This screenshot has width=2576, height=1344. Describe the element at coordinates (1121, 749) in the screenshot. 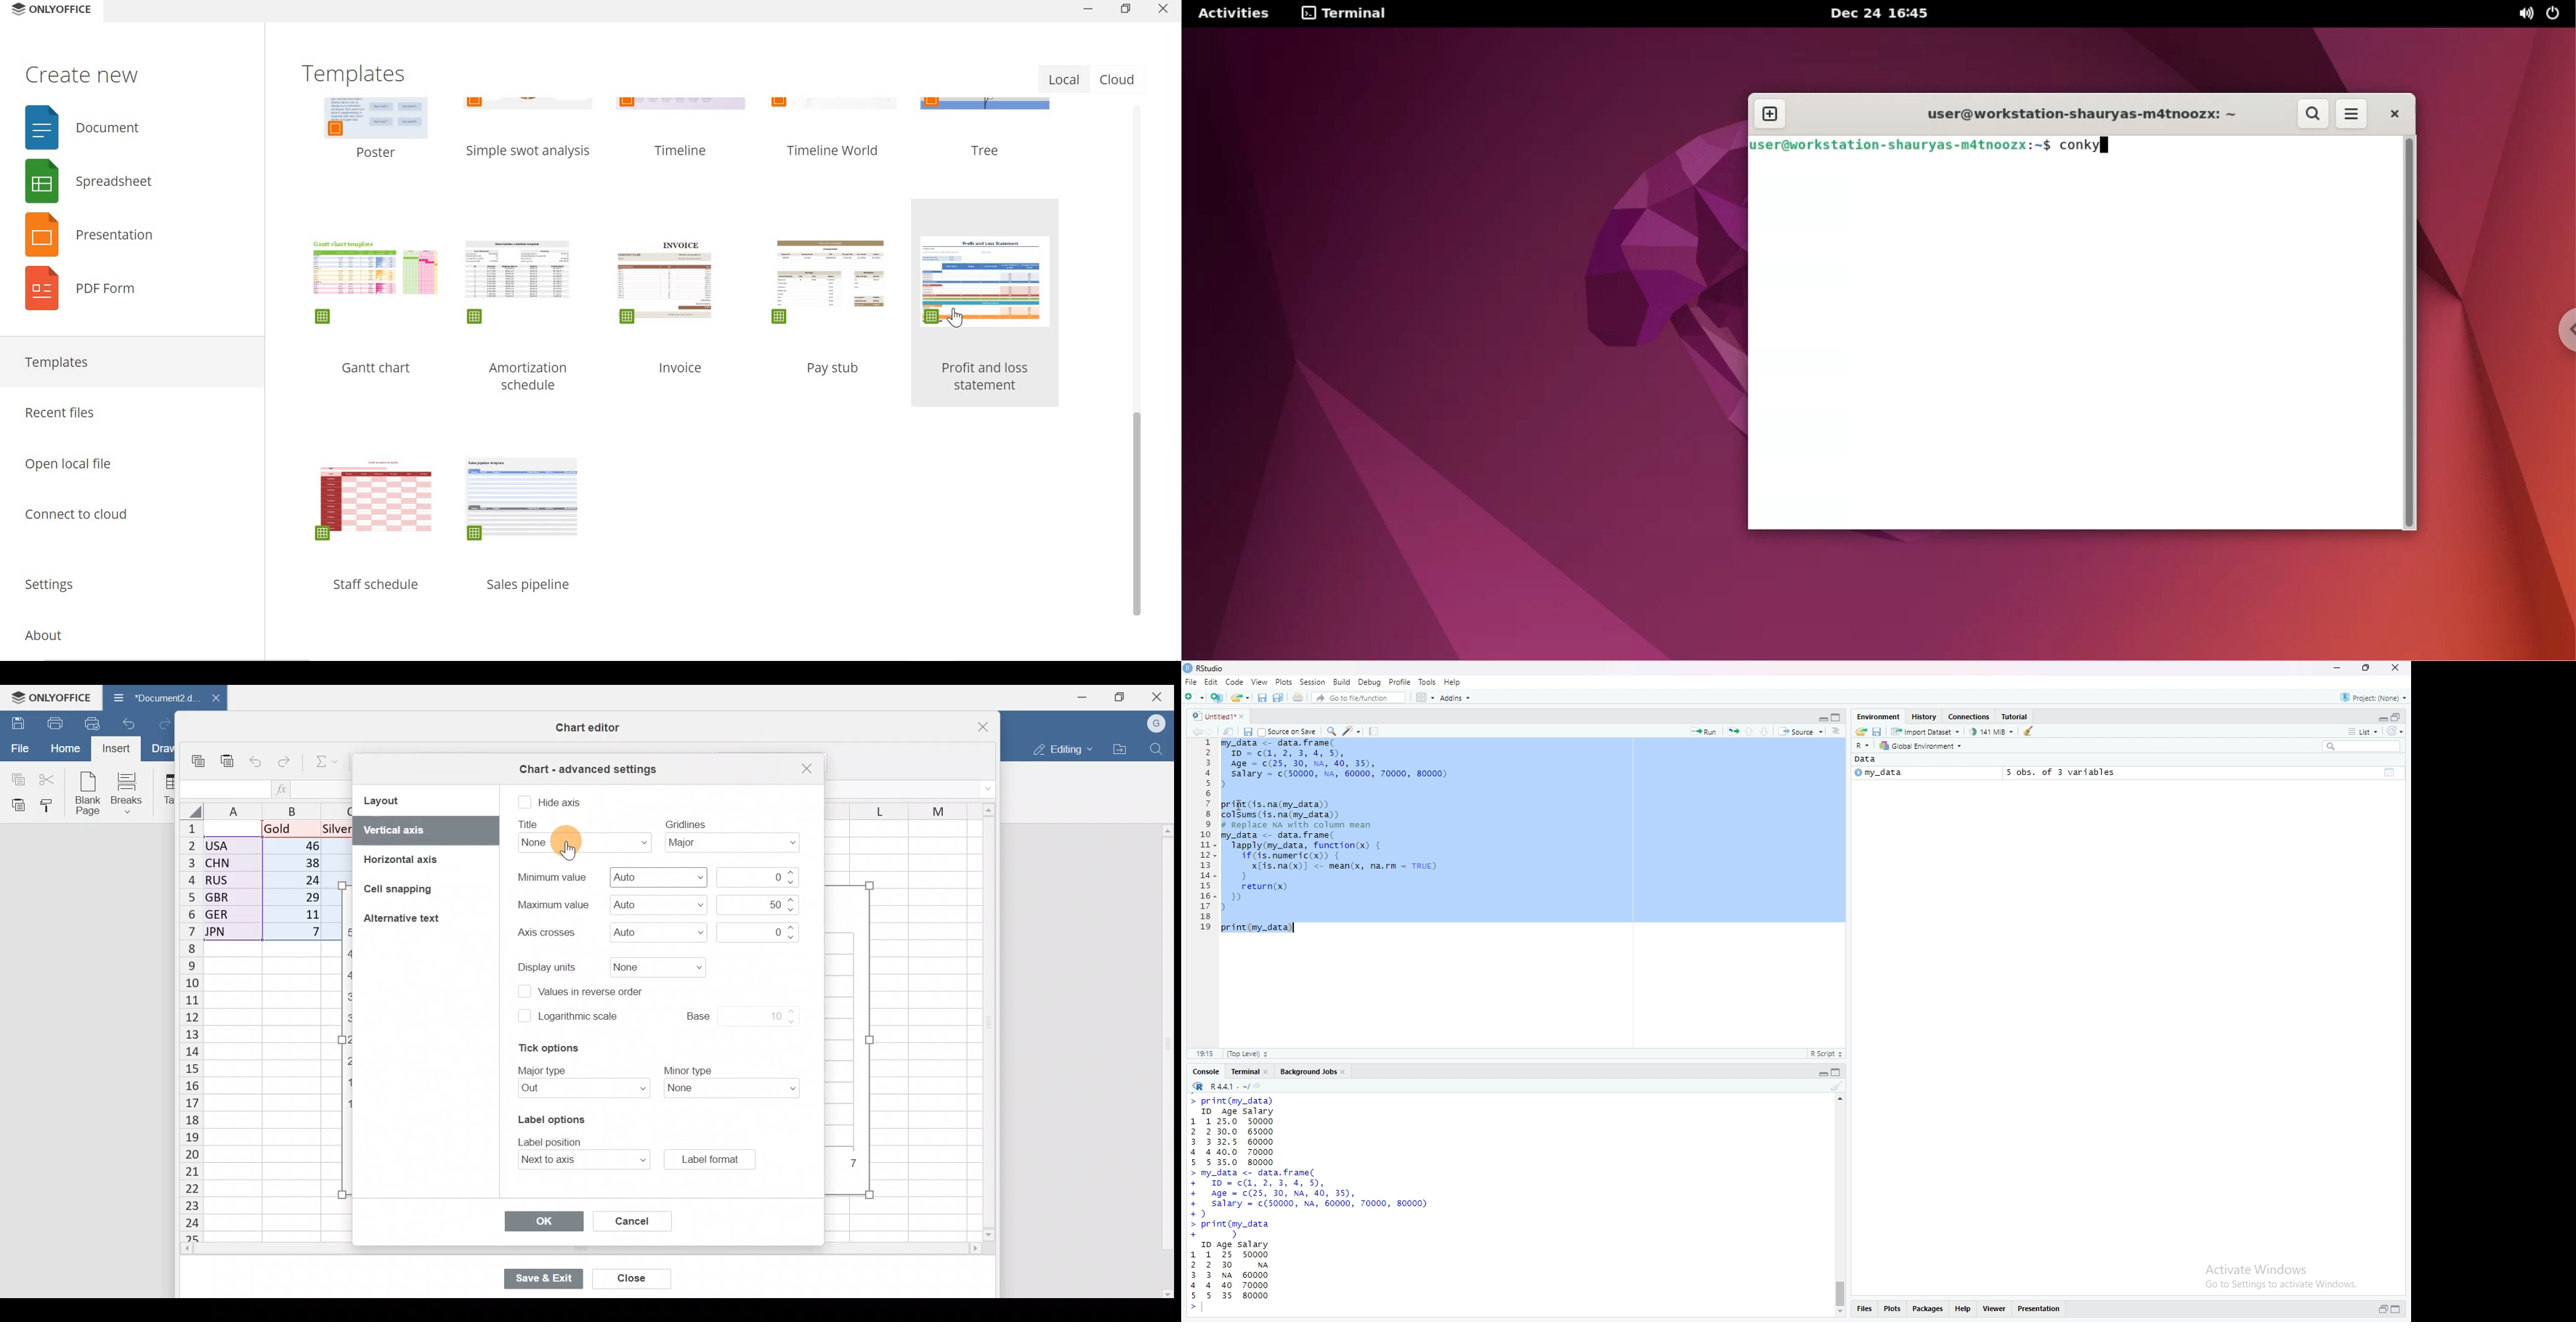

I see `Open file location` at that location.